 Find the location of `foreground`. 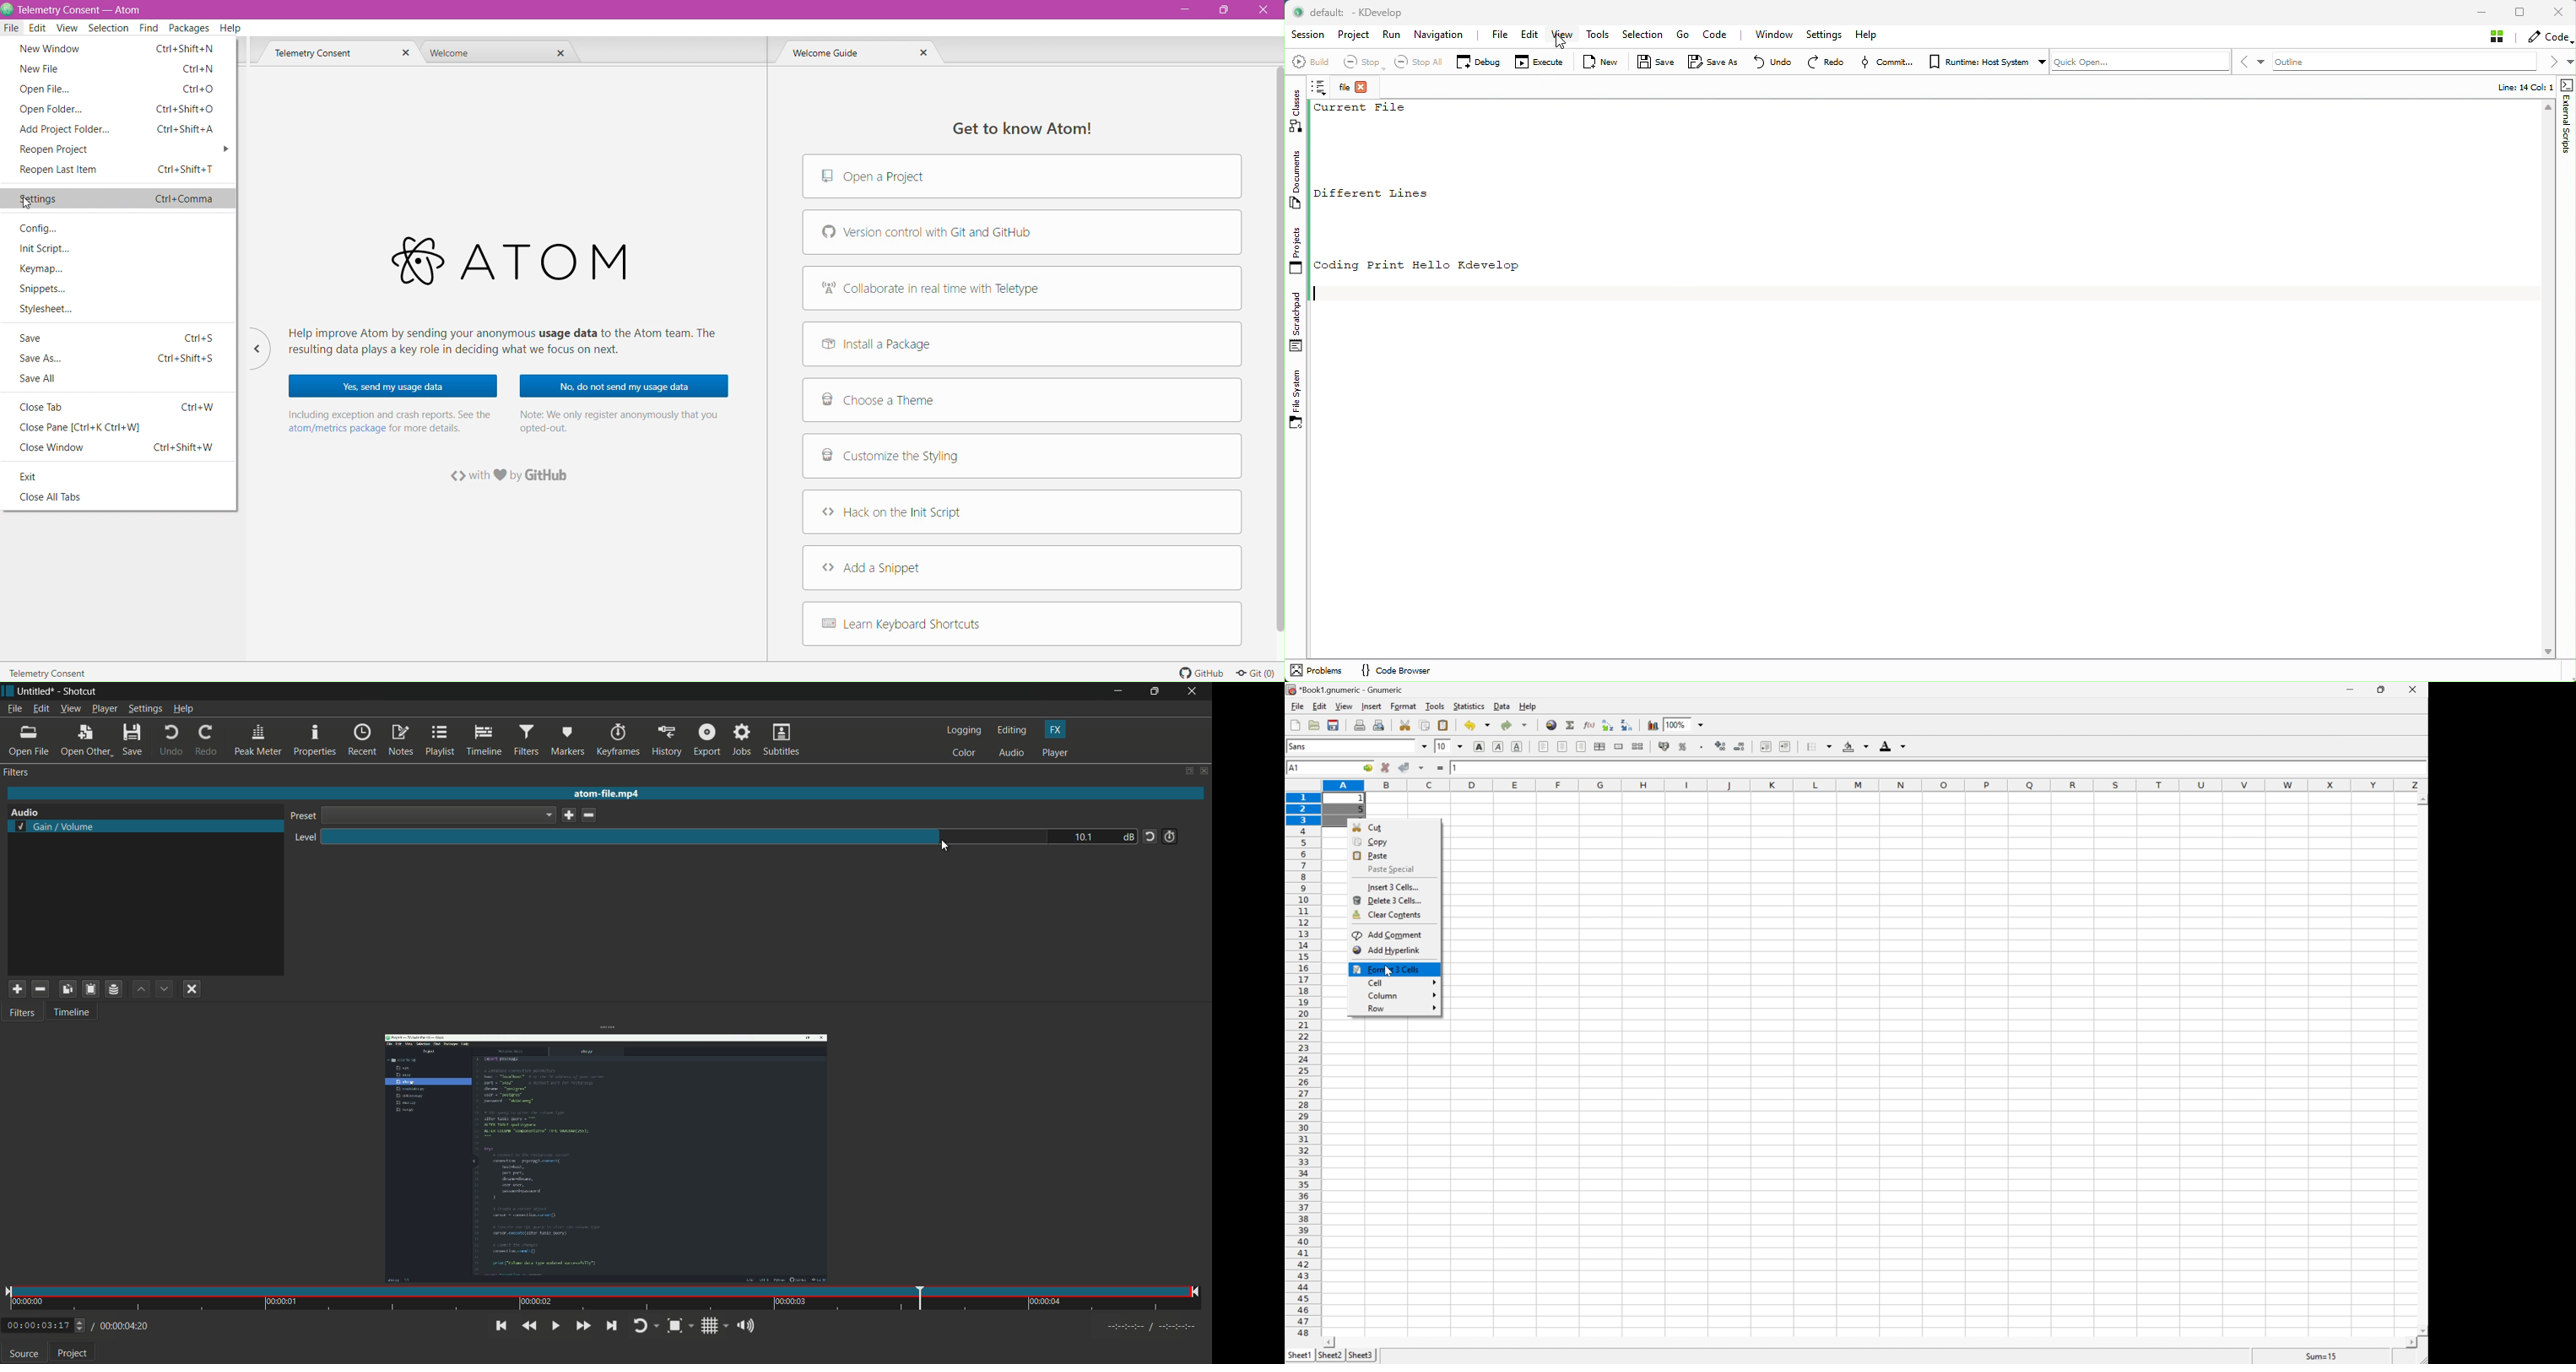

foreground is located at coordinates (1892, 745).